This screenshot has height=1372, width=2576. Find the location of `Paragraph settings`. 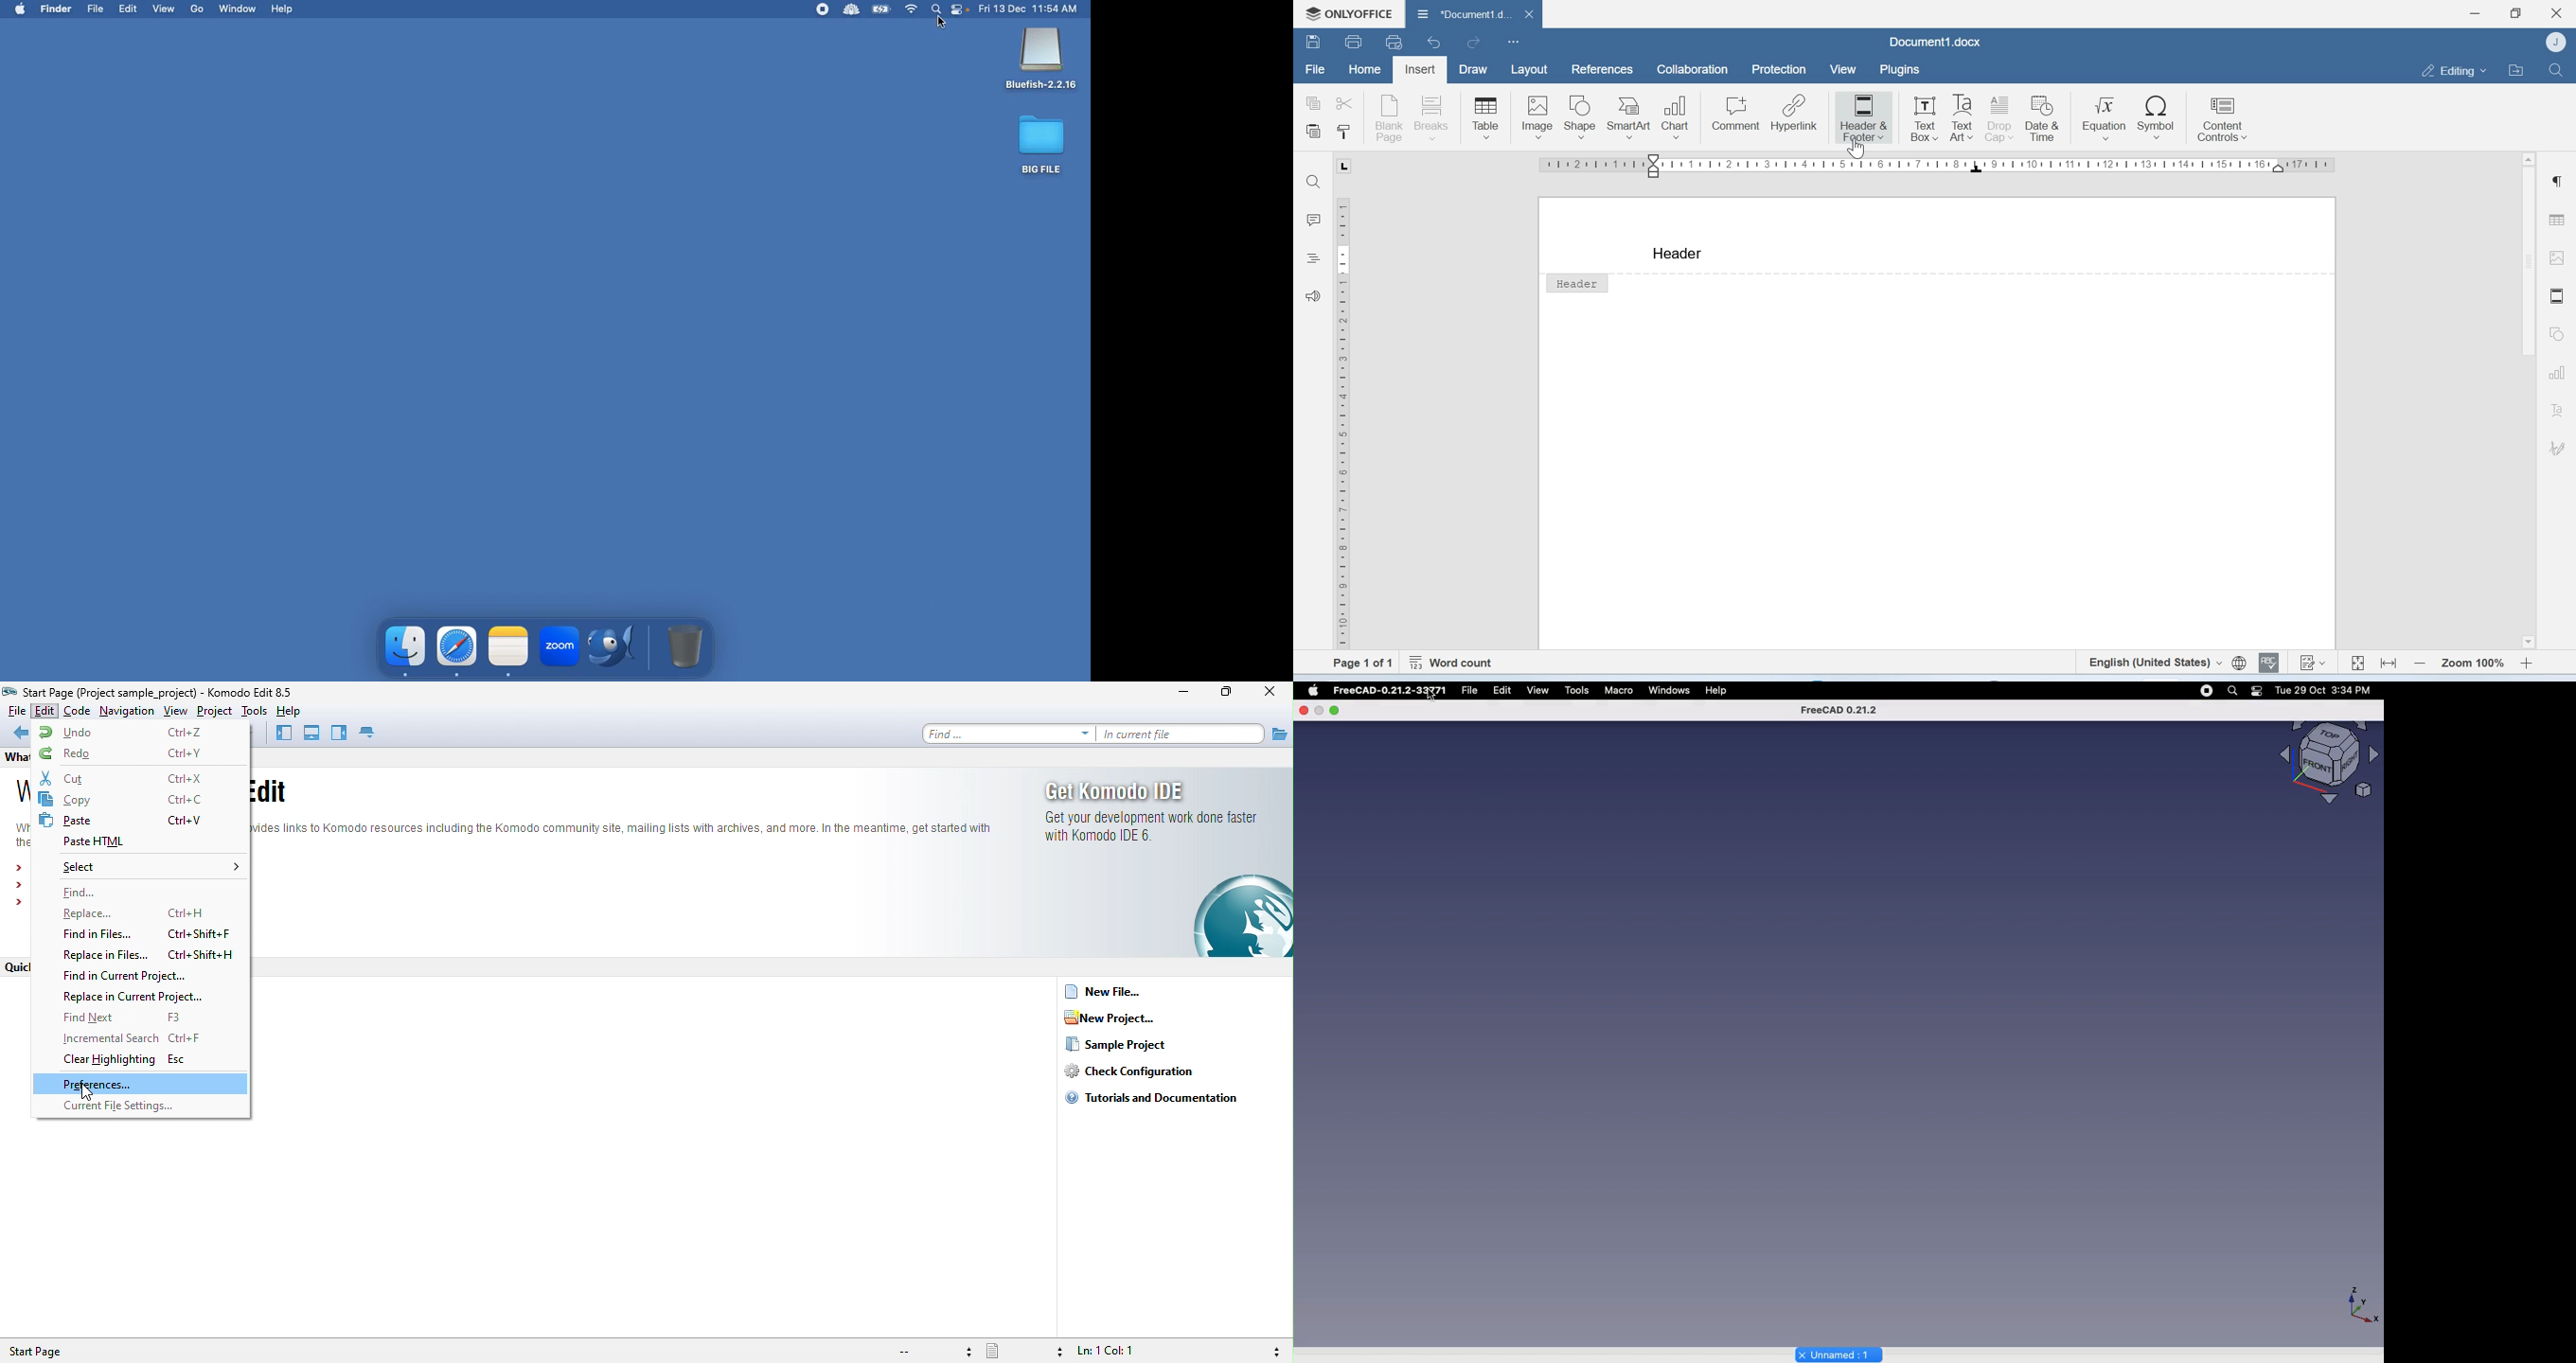

Paragraph settings is located at coordinates (2559, 182).